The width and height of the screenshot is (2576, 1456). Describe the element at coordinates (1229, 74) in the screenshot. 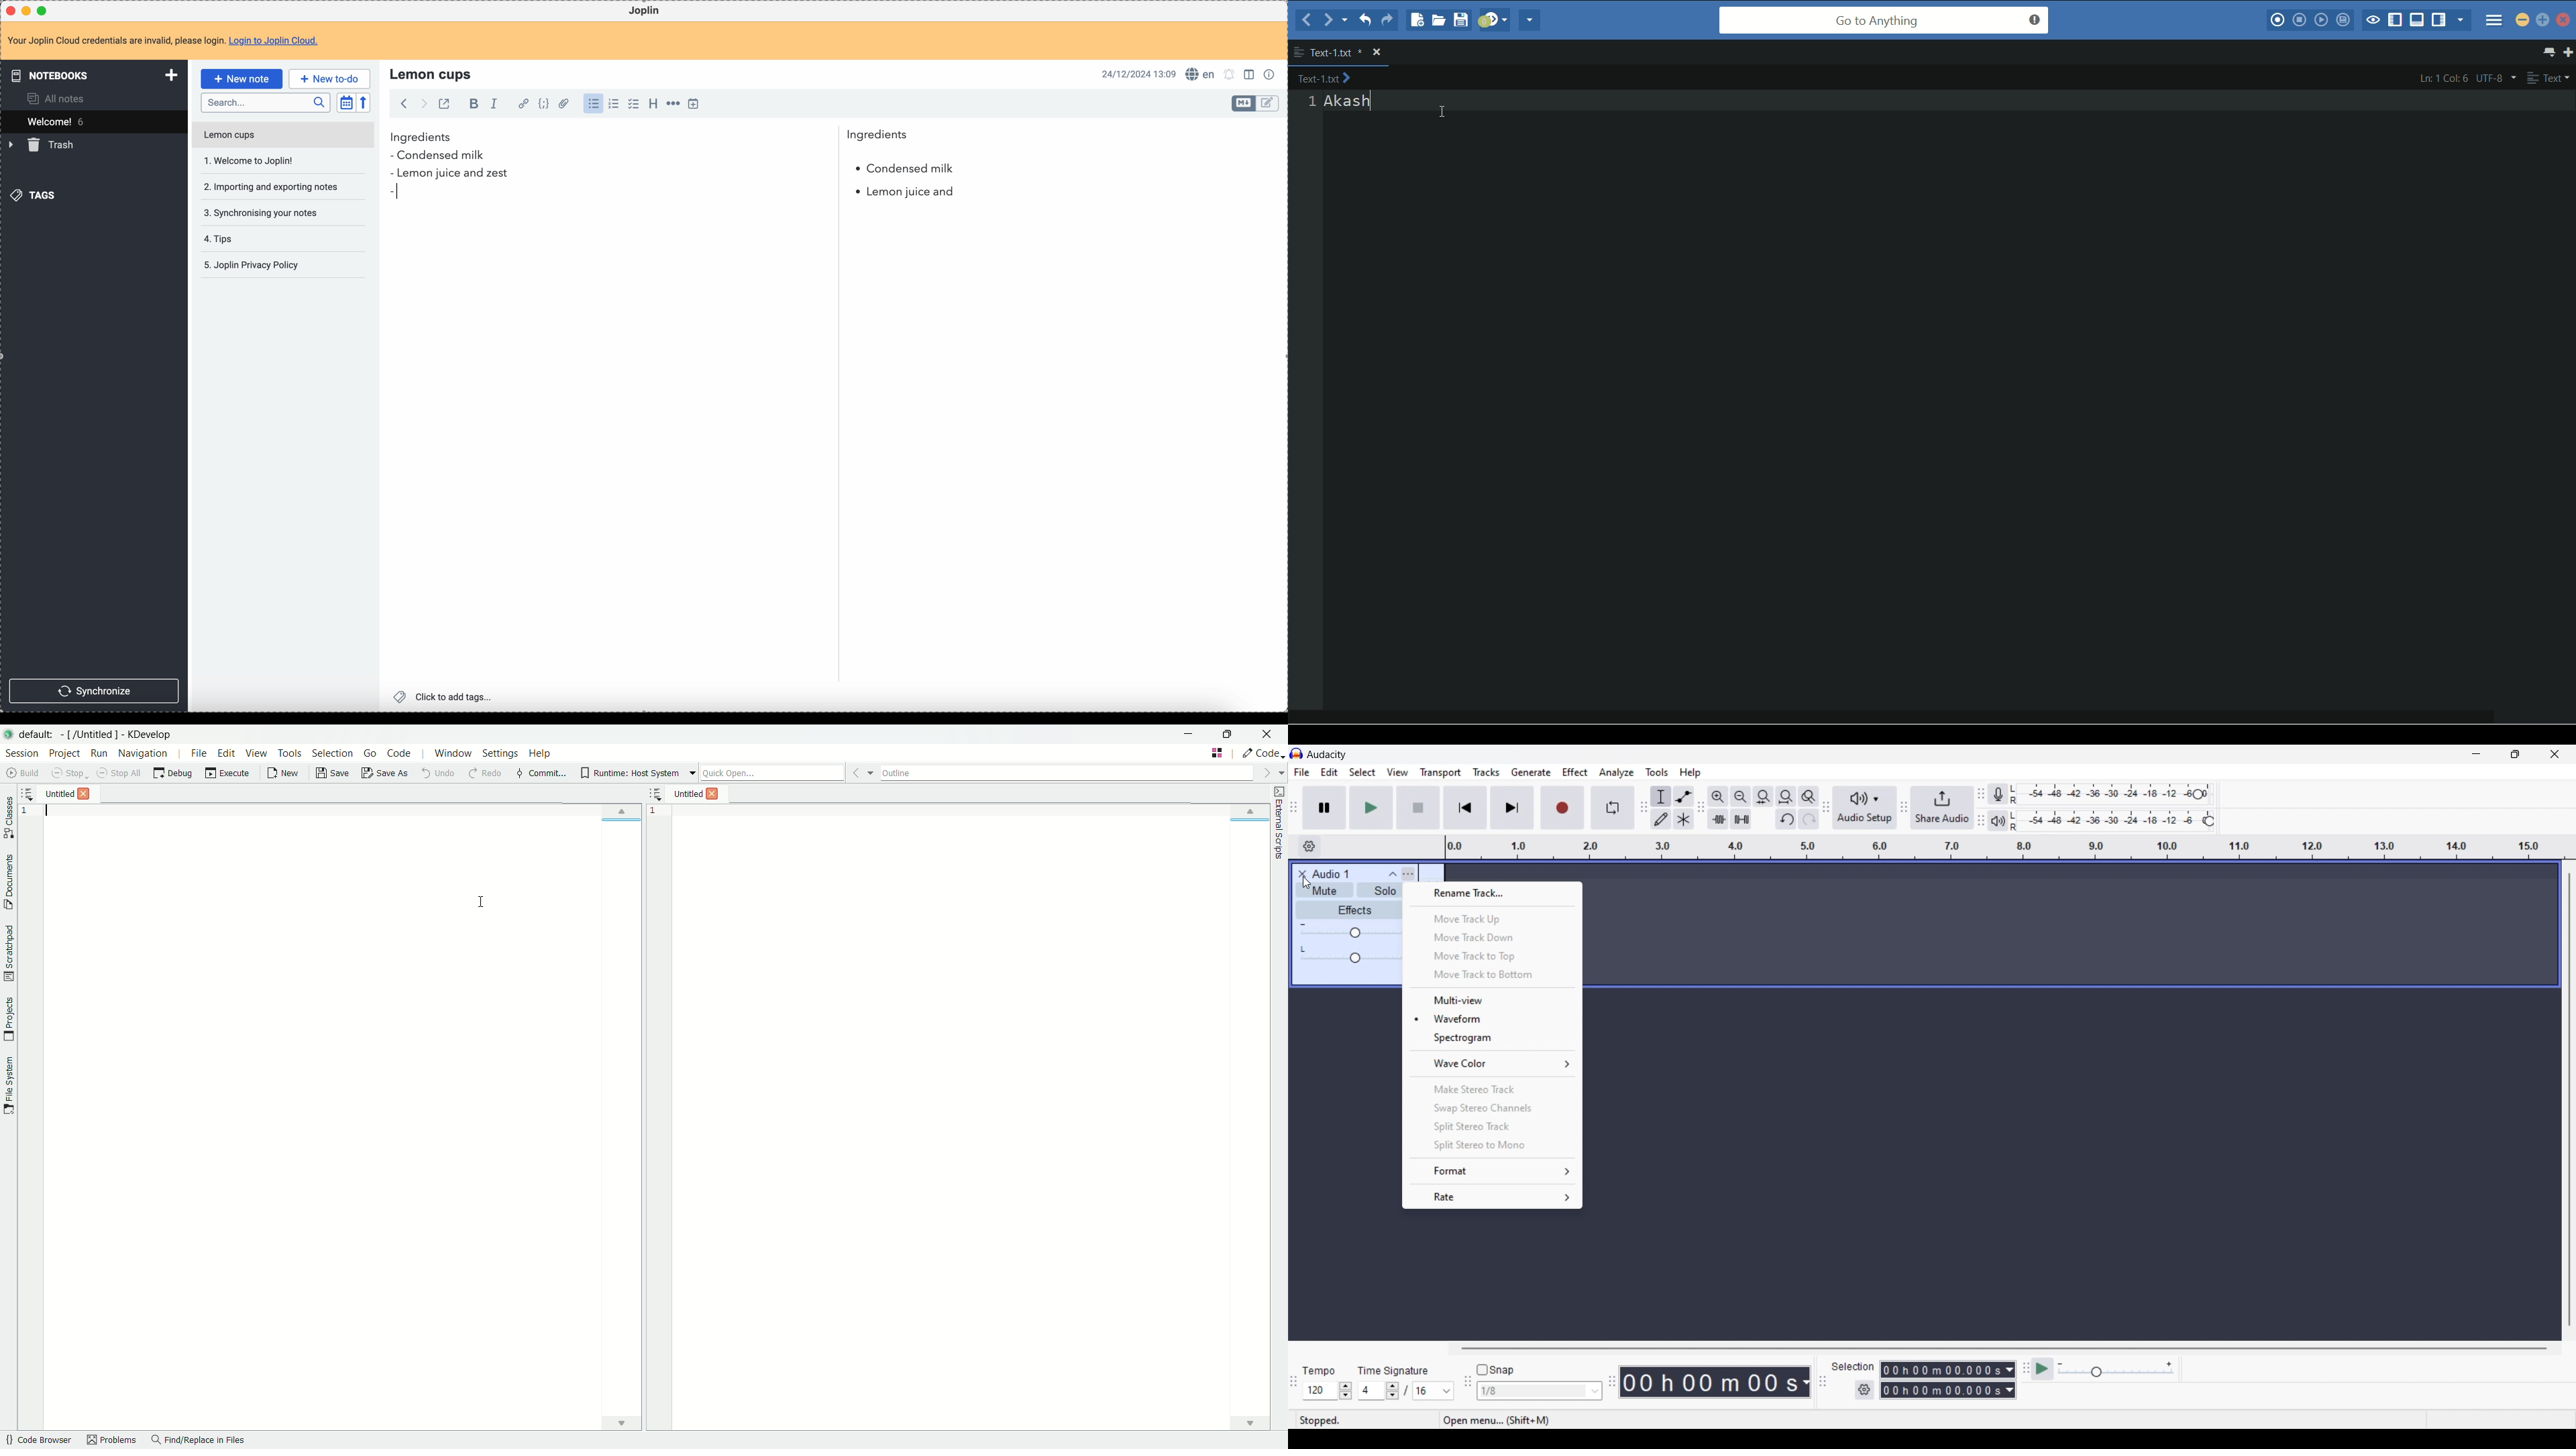

I see `set notifications` at that location.